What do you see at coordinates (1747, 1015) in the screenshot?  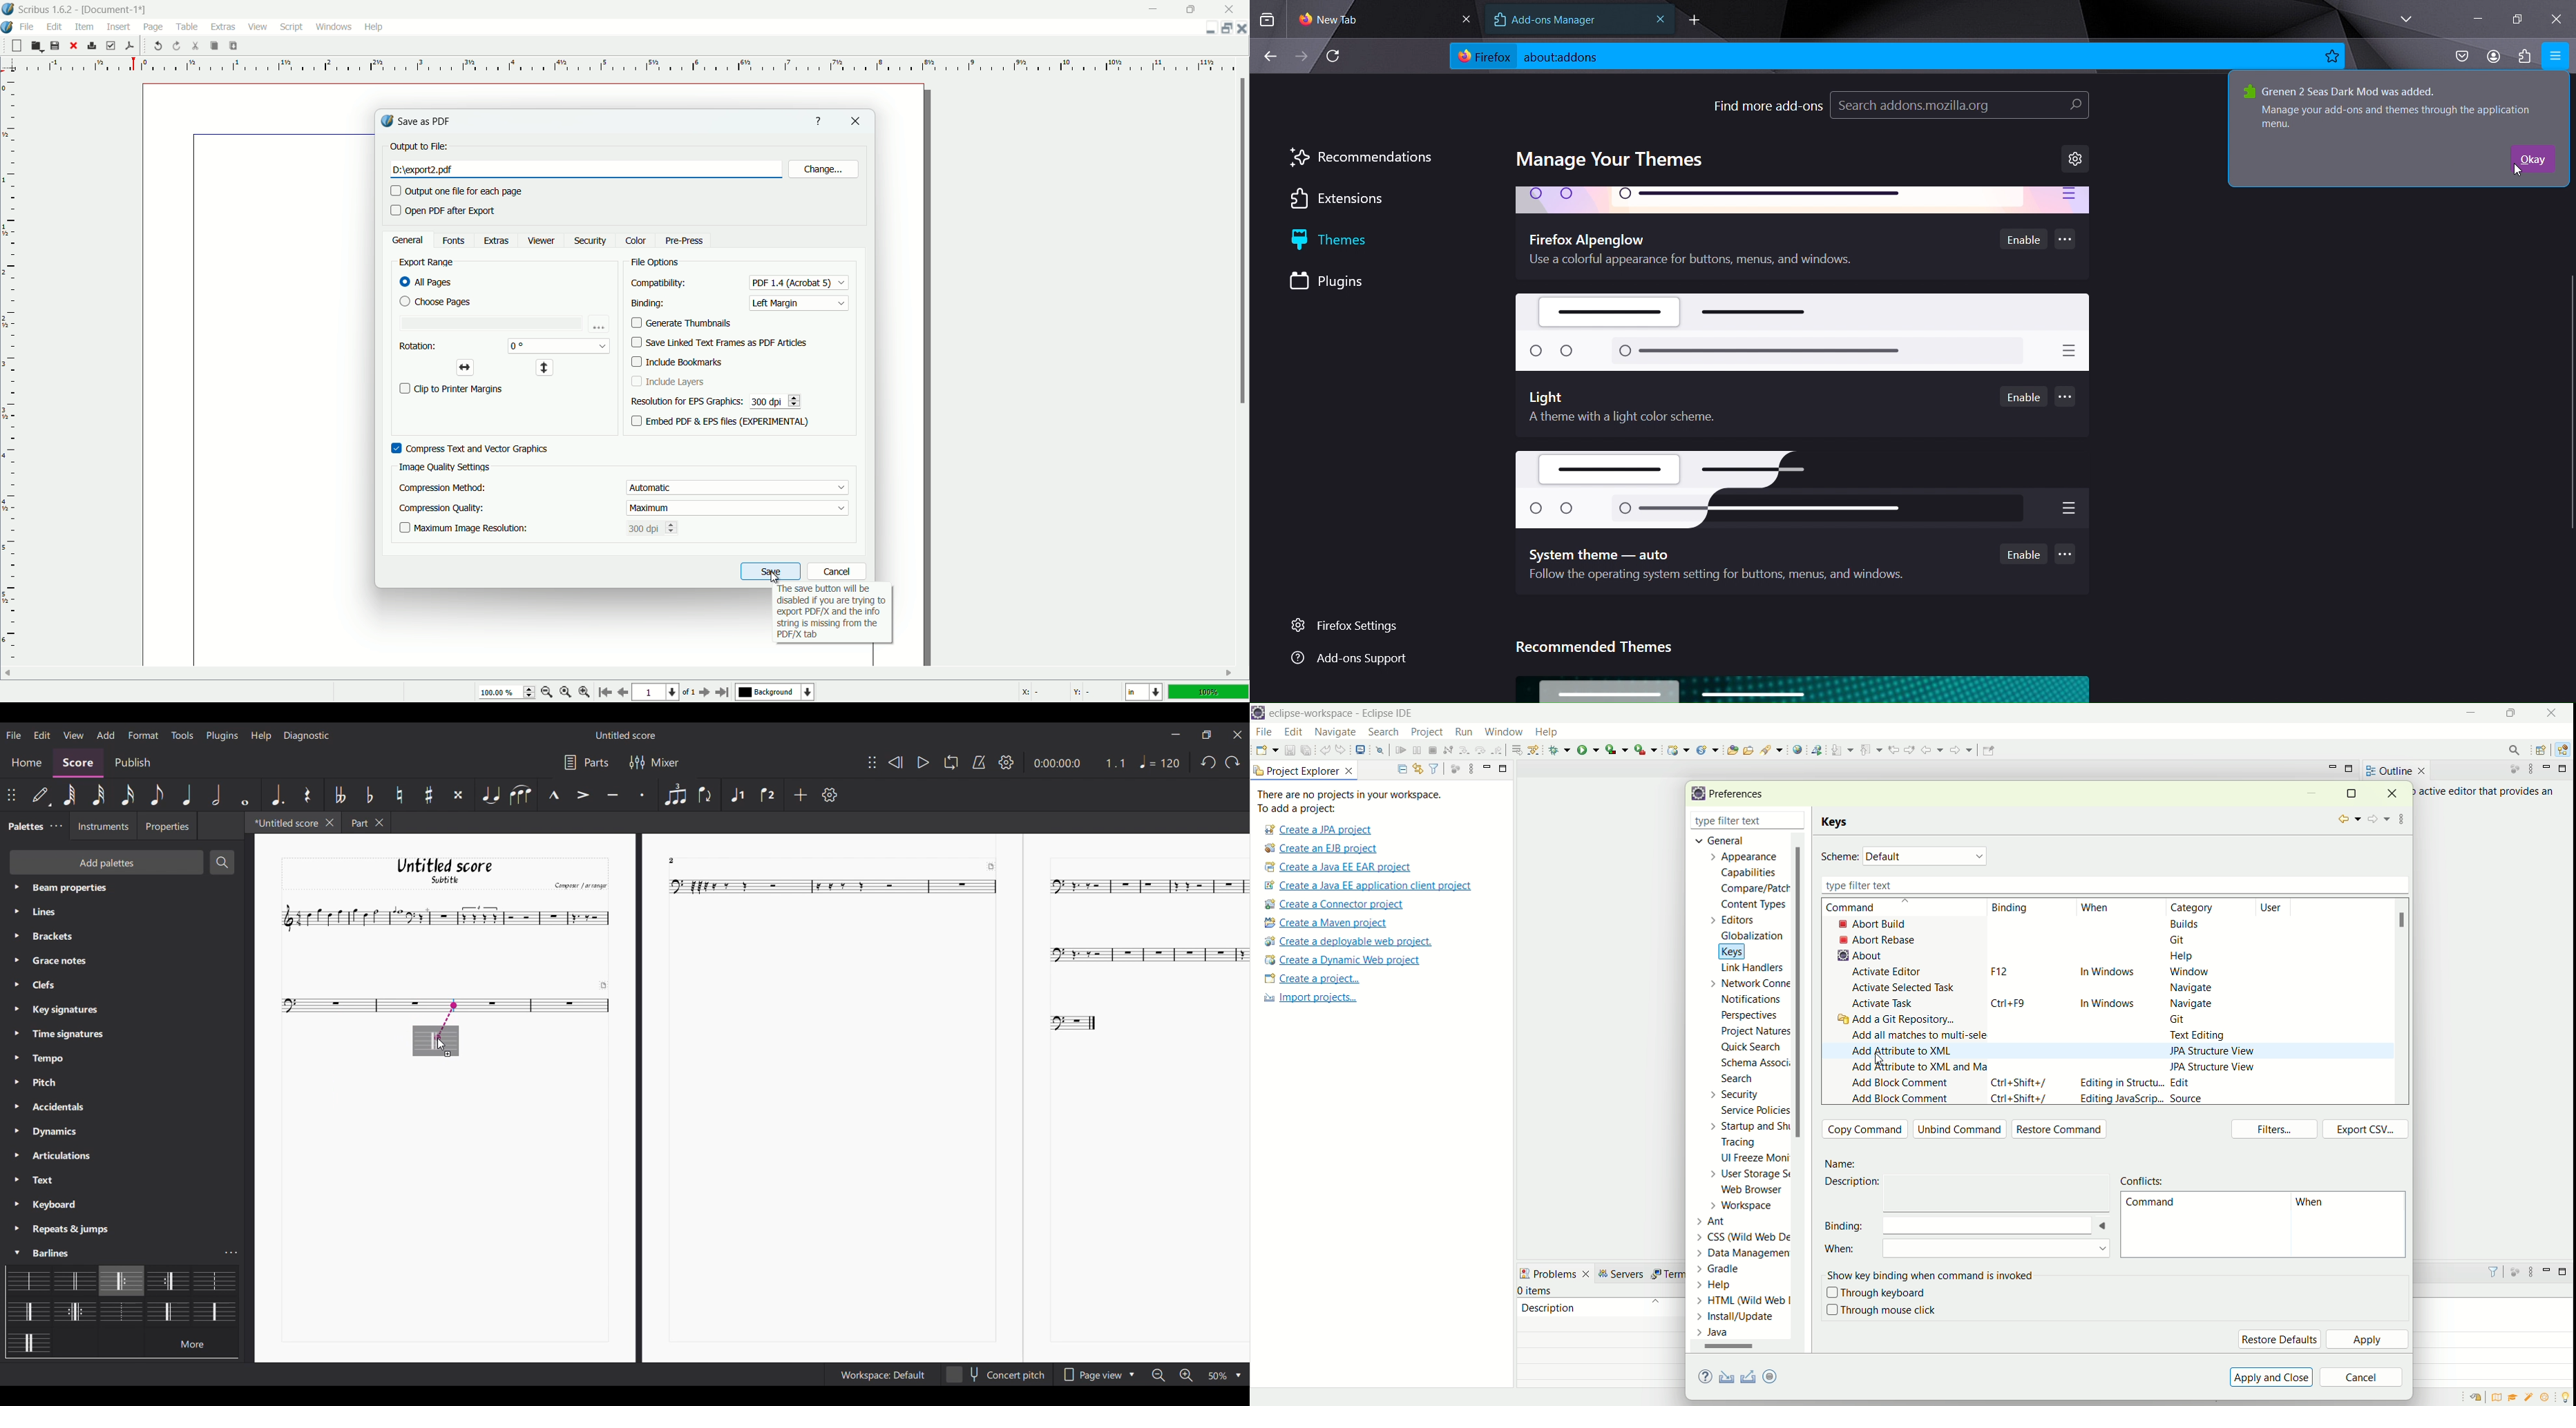 I see `perspectives` at bounding box center [1747, 1015].